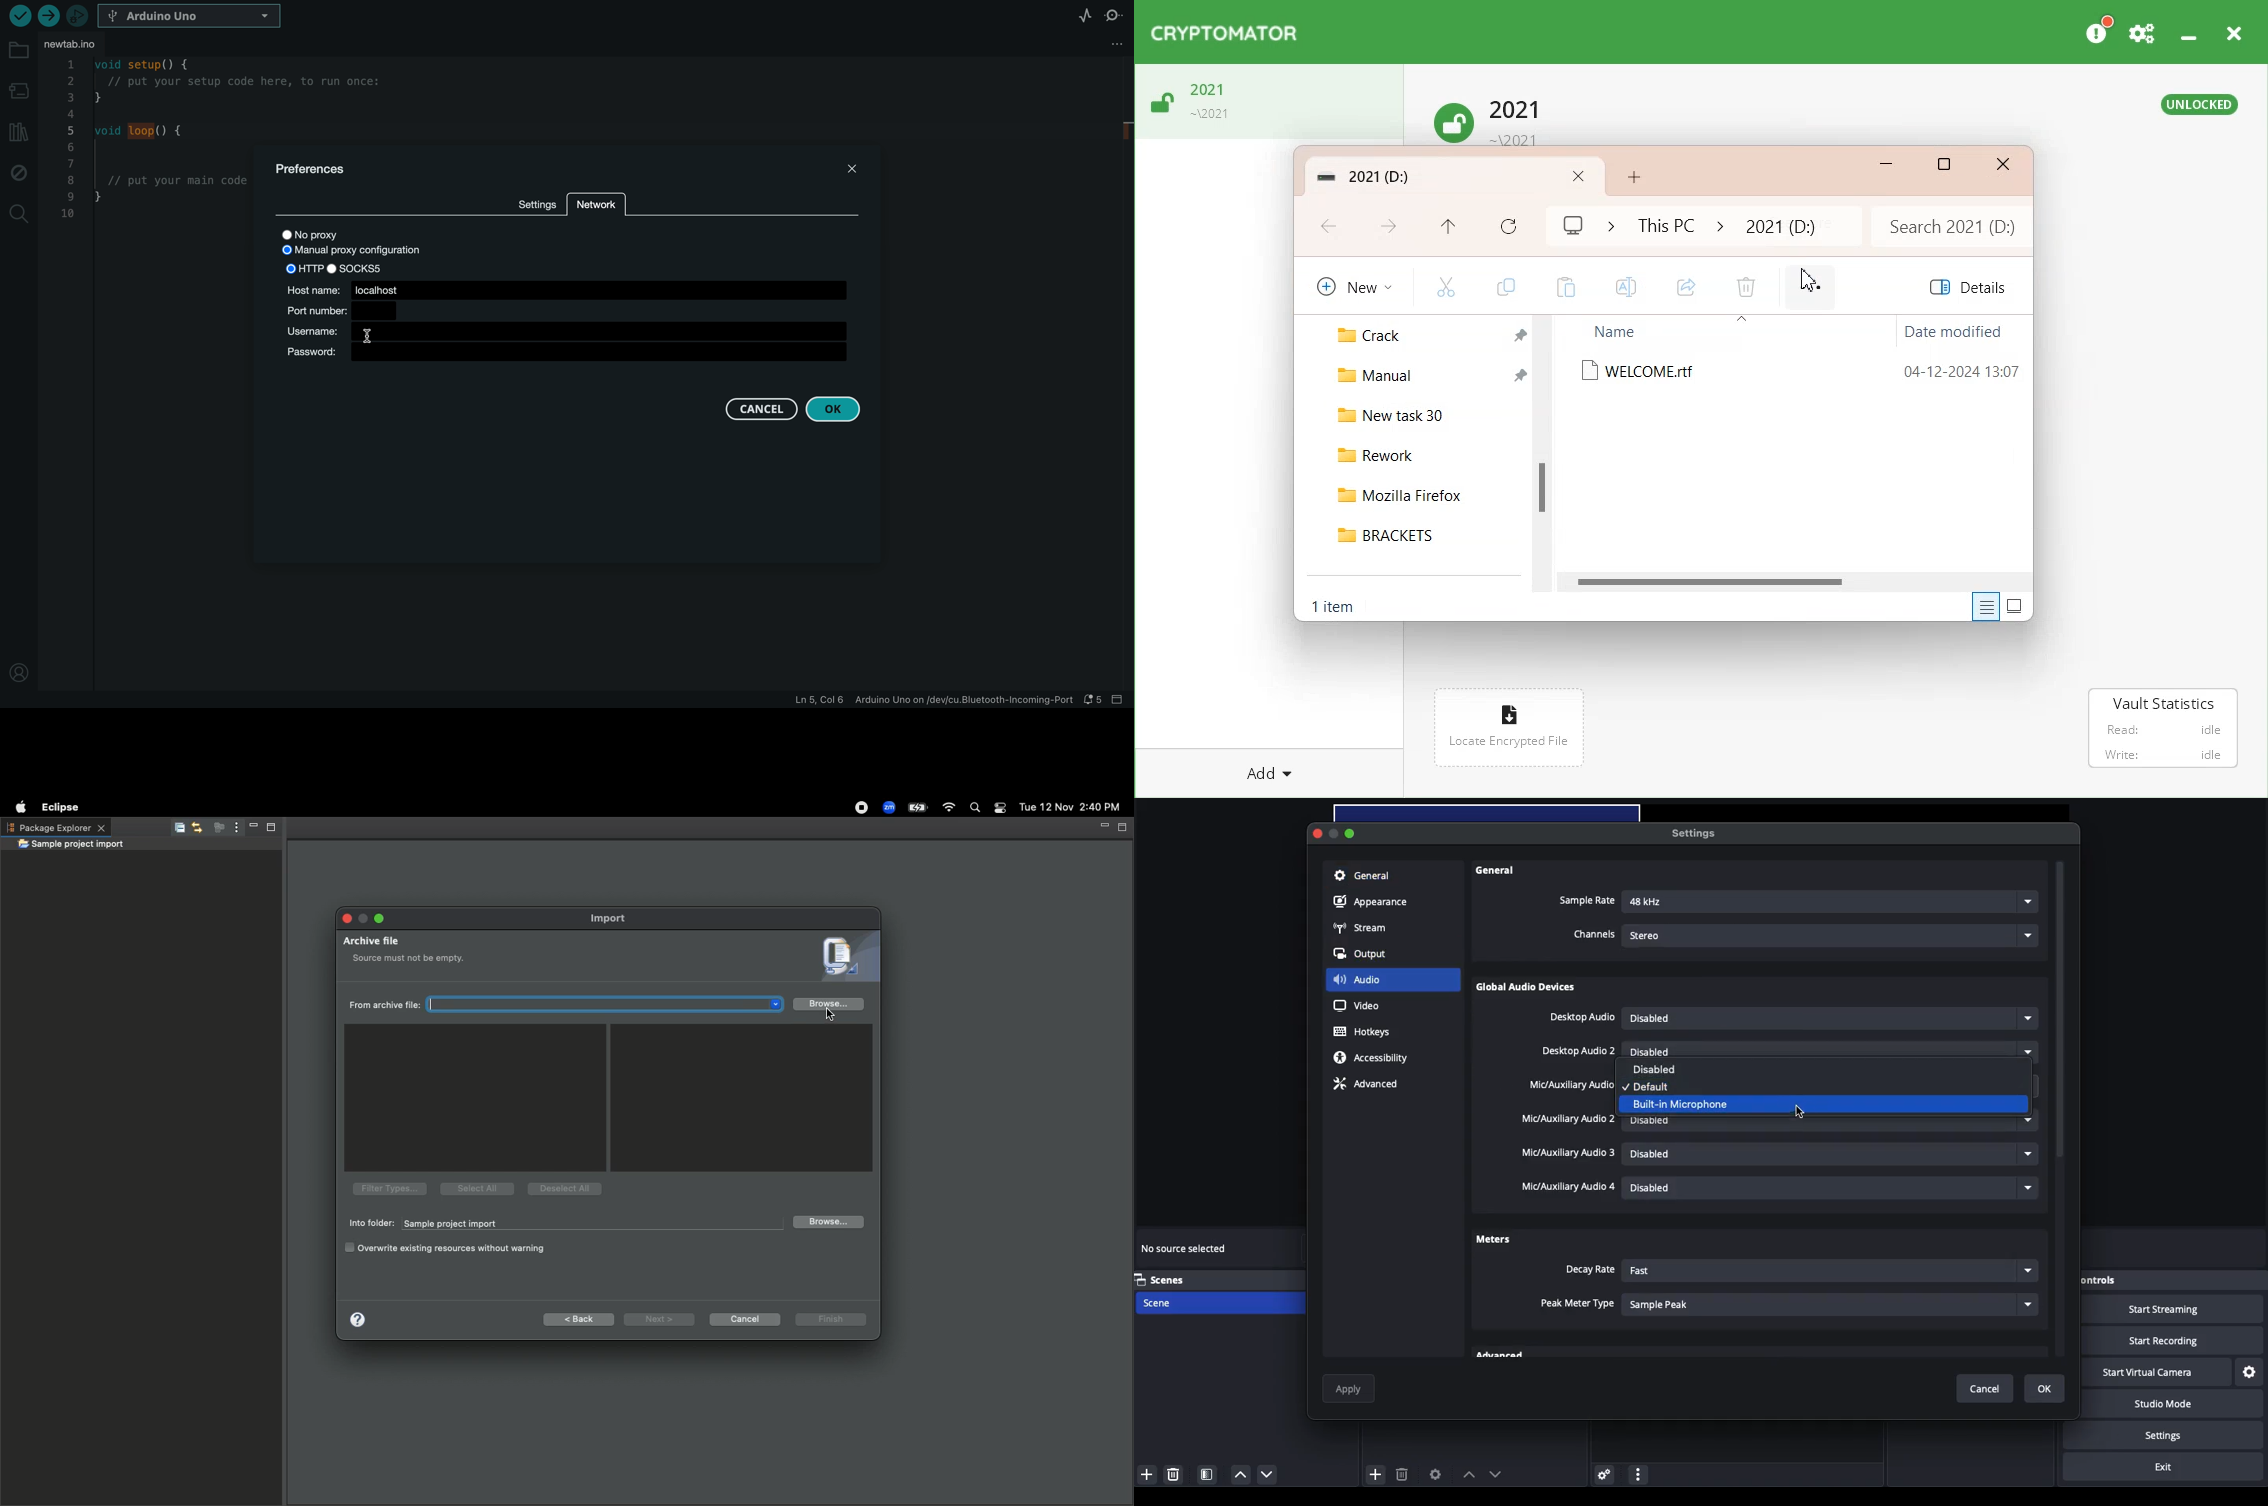 The image size is (2268, 1512). I want to click on Please Consider donating, so click(2098, 30).